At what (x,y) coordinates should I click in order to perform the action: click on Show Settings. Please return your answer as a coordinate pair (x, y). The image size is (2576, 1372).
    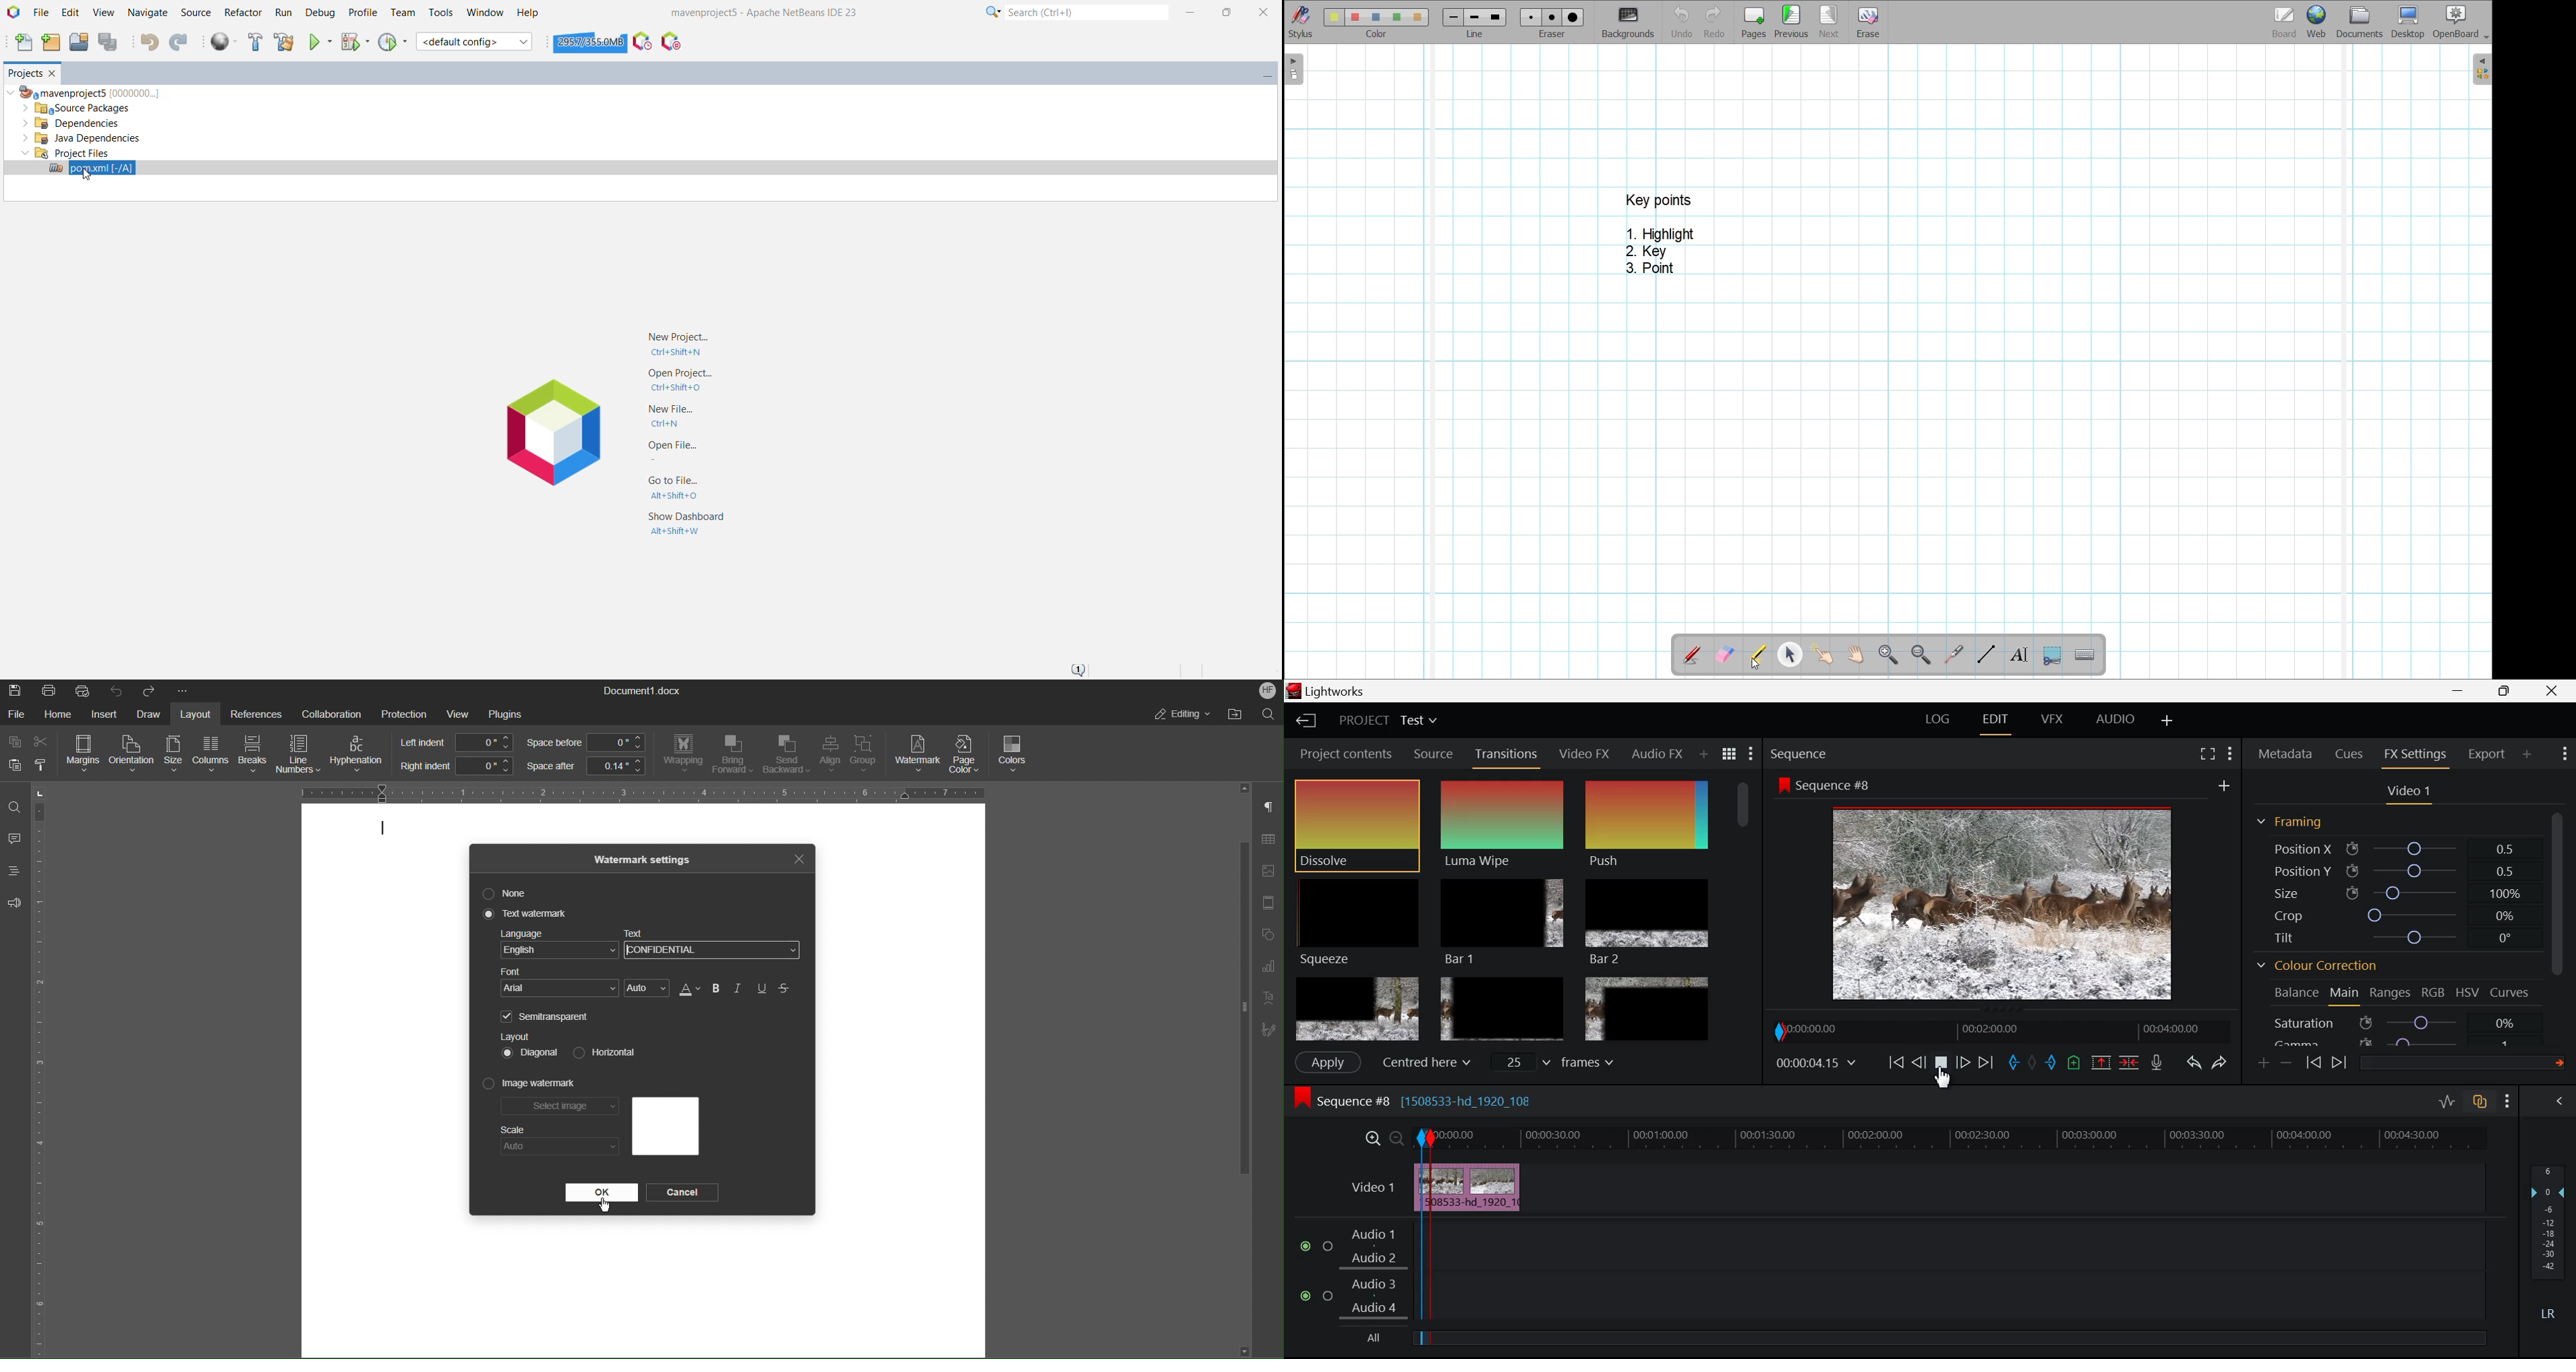
    Looking at the image, I should click on (2510, 1101).